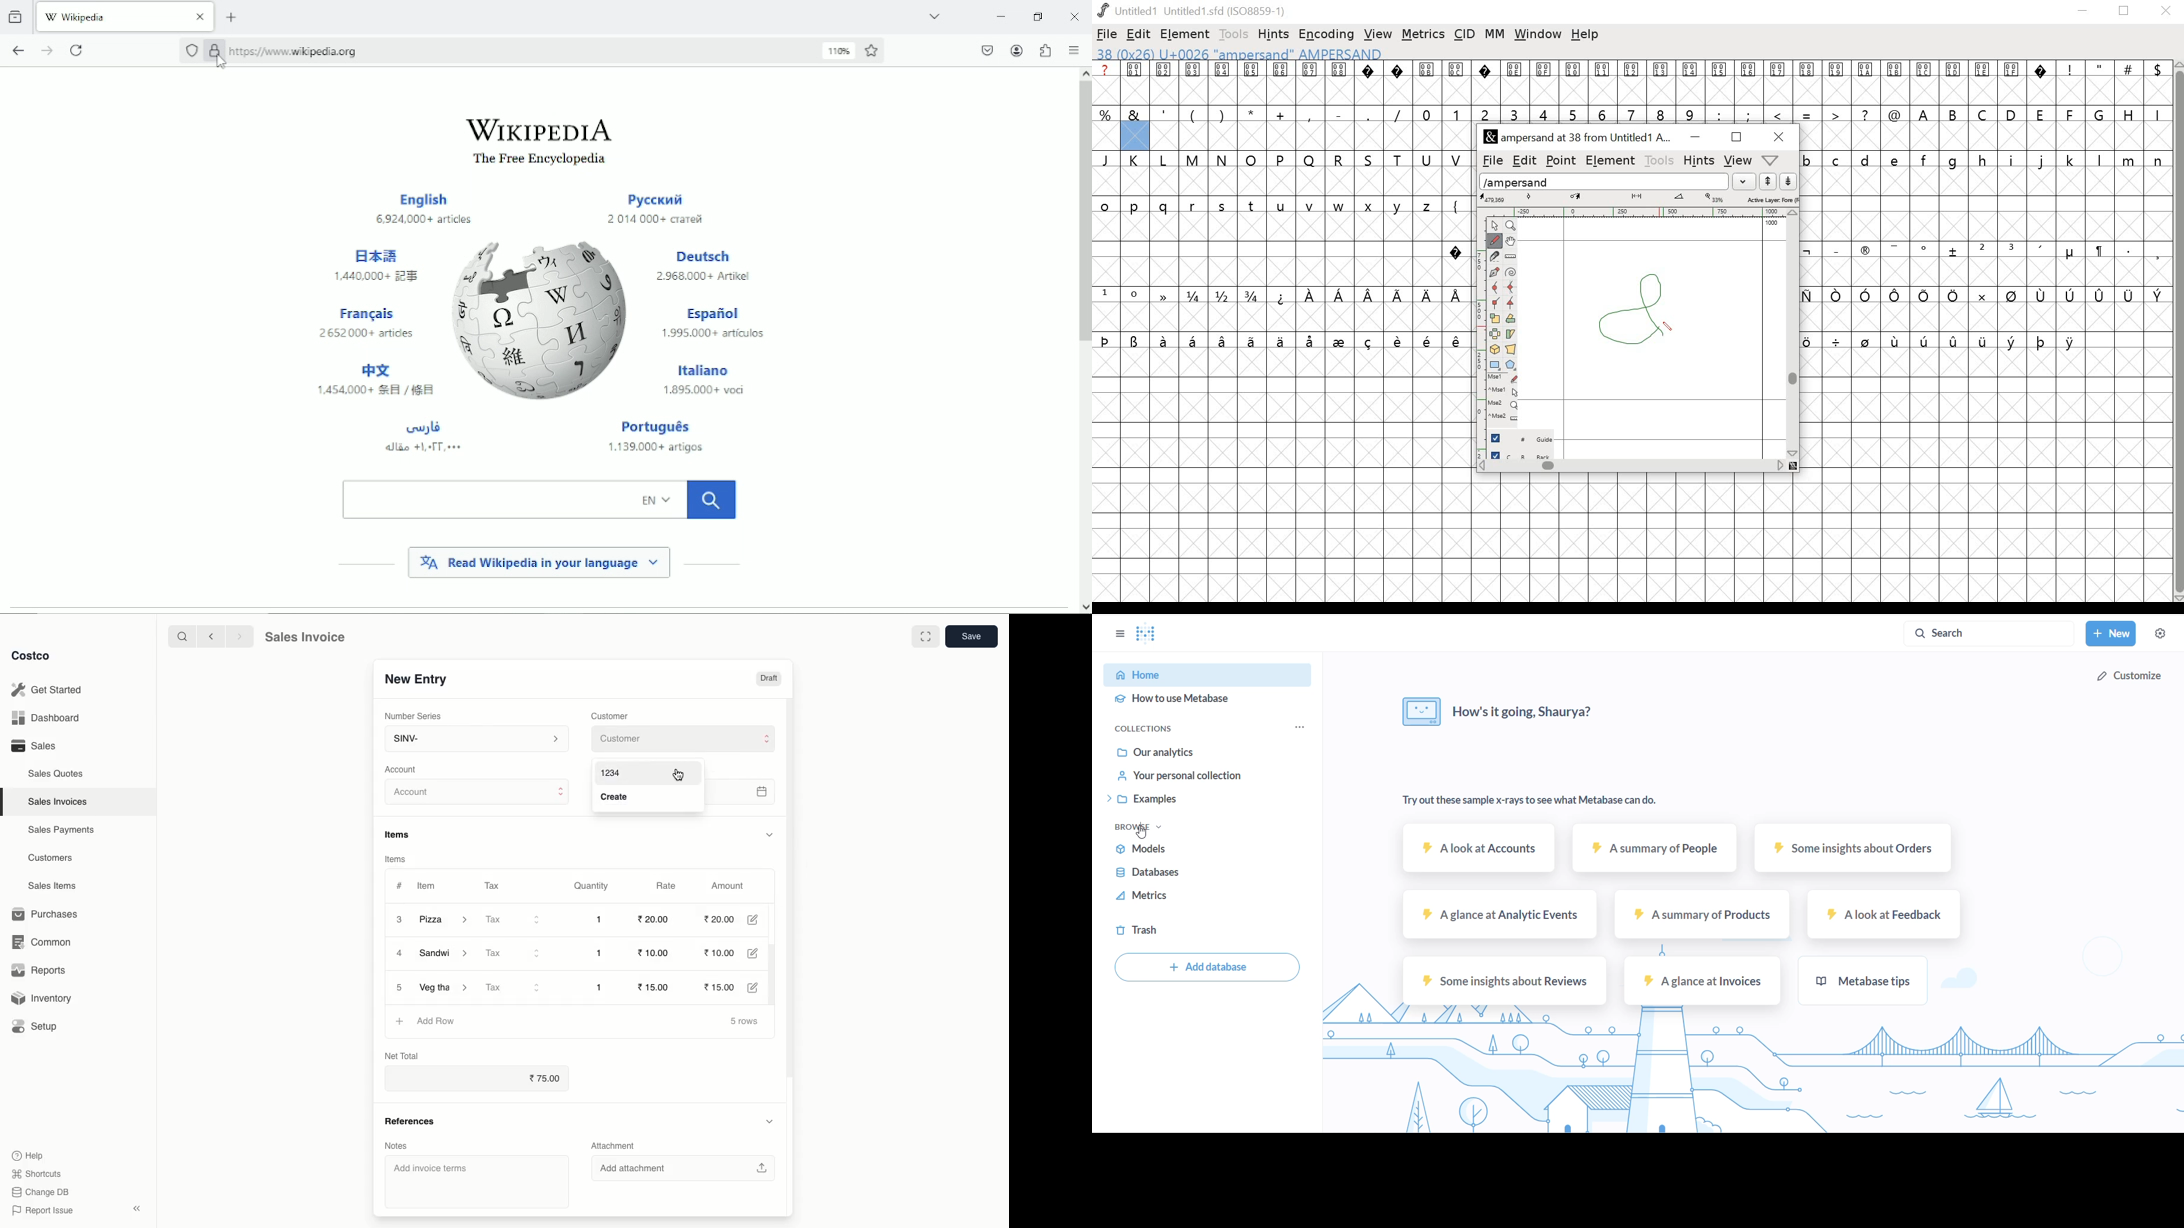 This screenshot has height=1232, width=2184. What do you see at coordinates (703, 266) in the screenshot?
I see `Deutsch2968.000+ Artikel` at bounding box center [703, 266].